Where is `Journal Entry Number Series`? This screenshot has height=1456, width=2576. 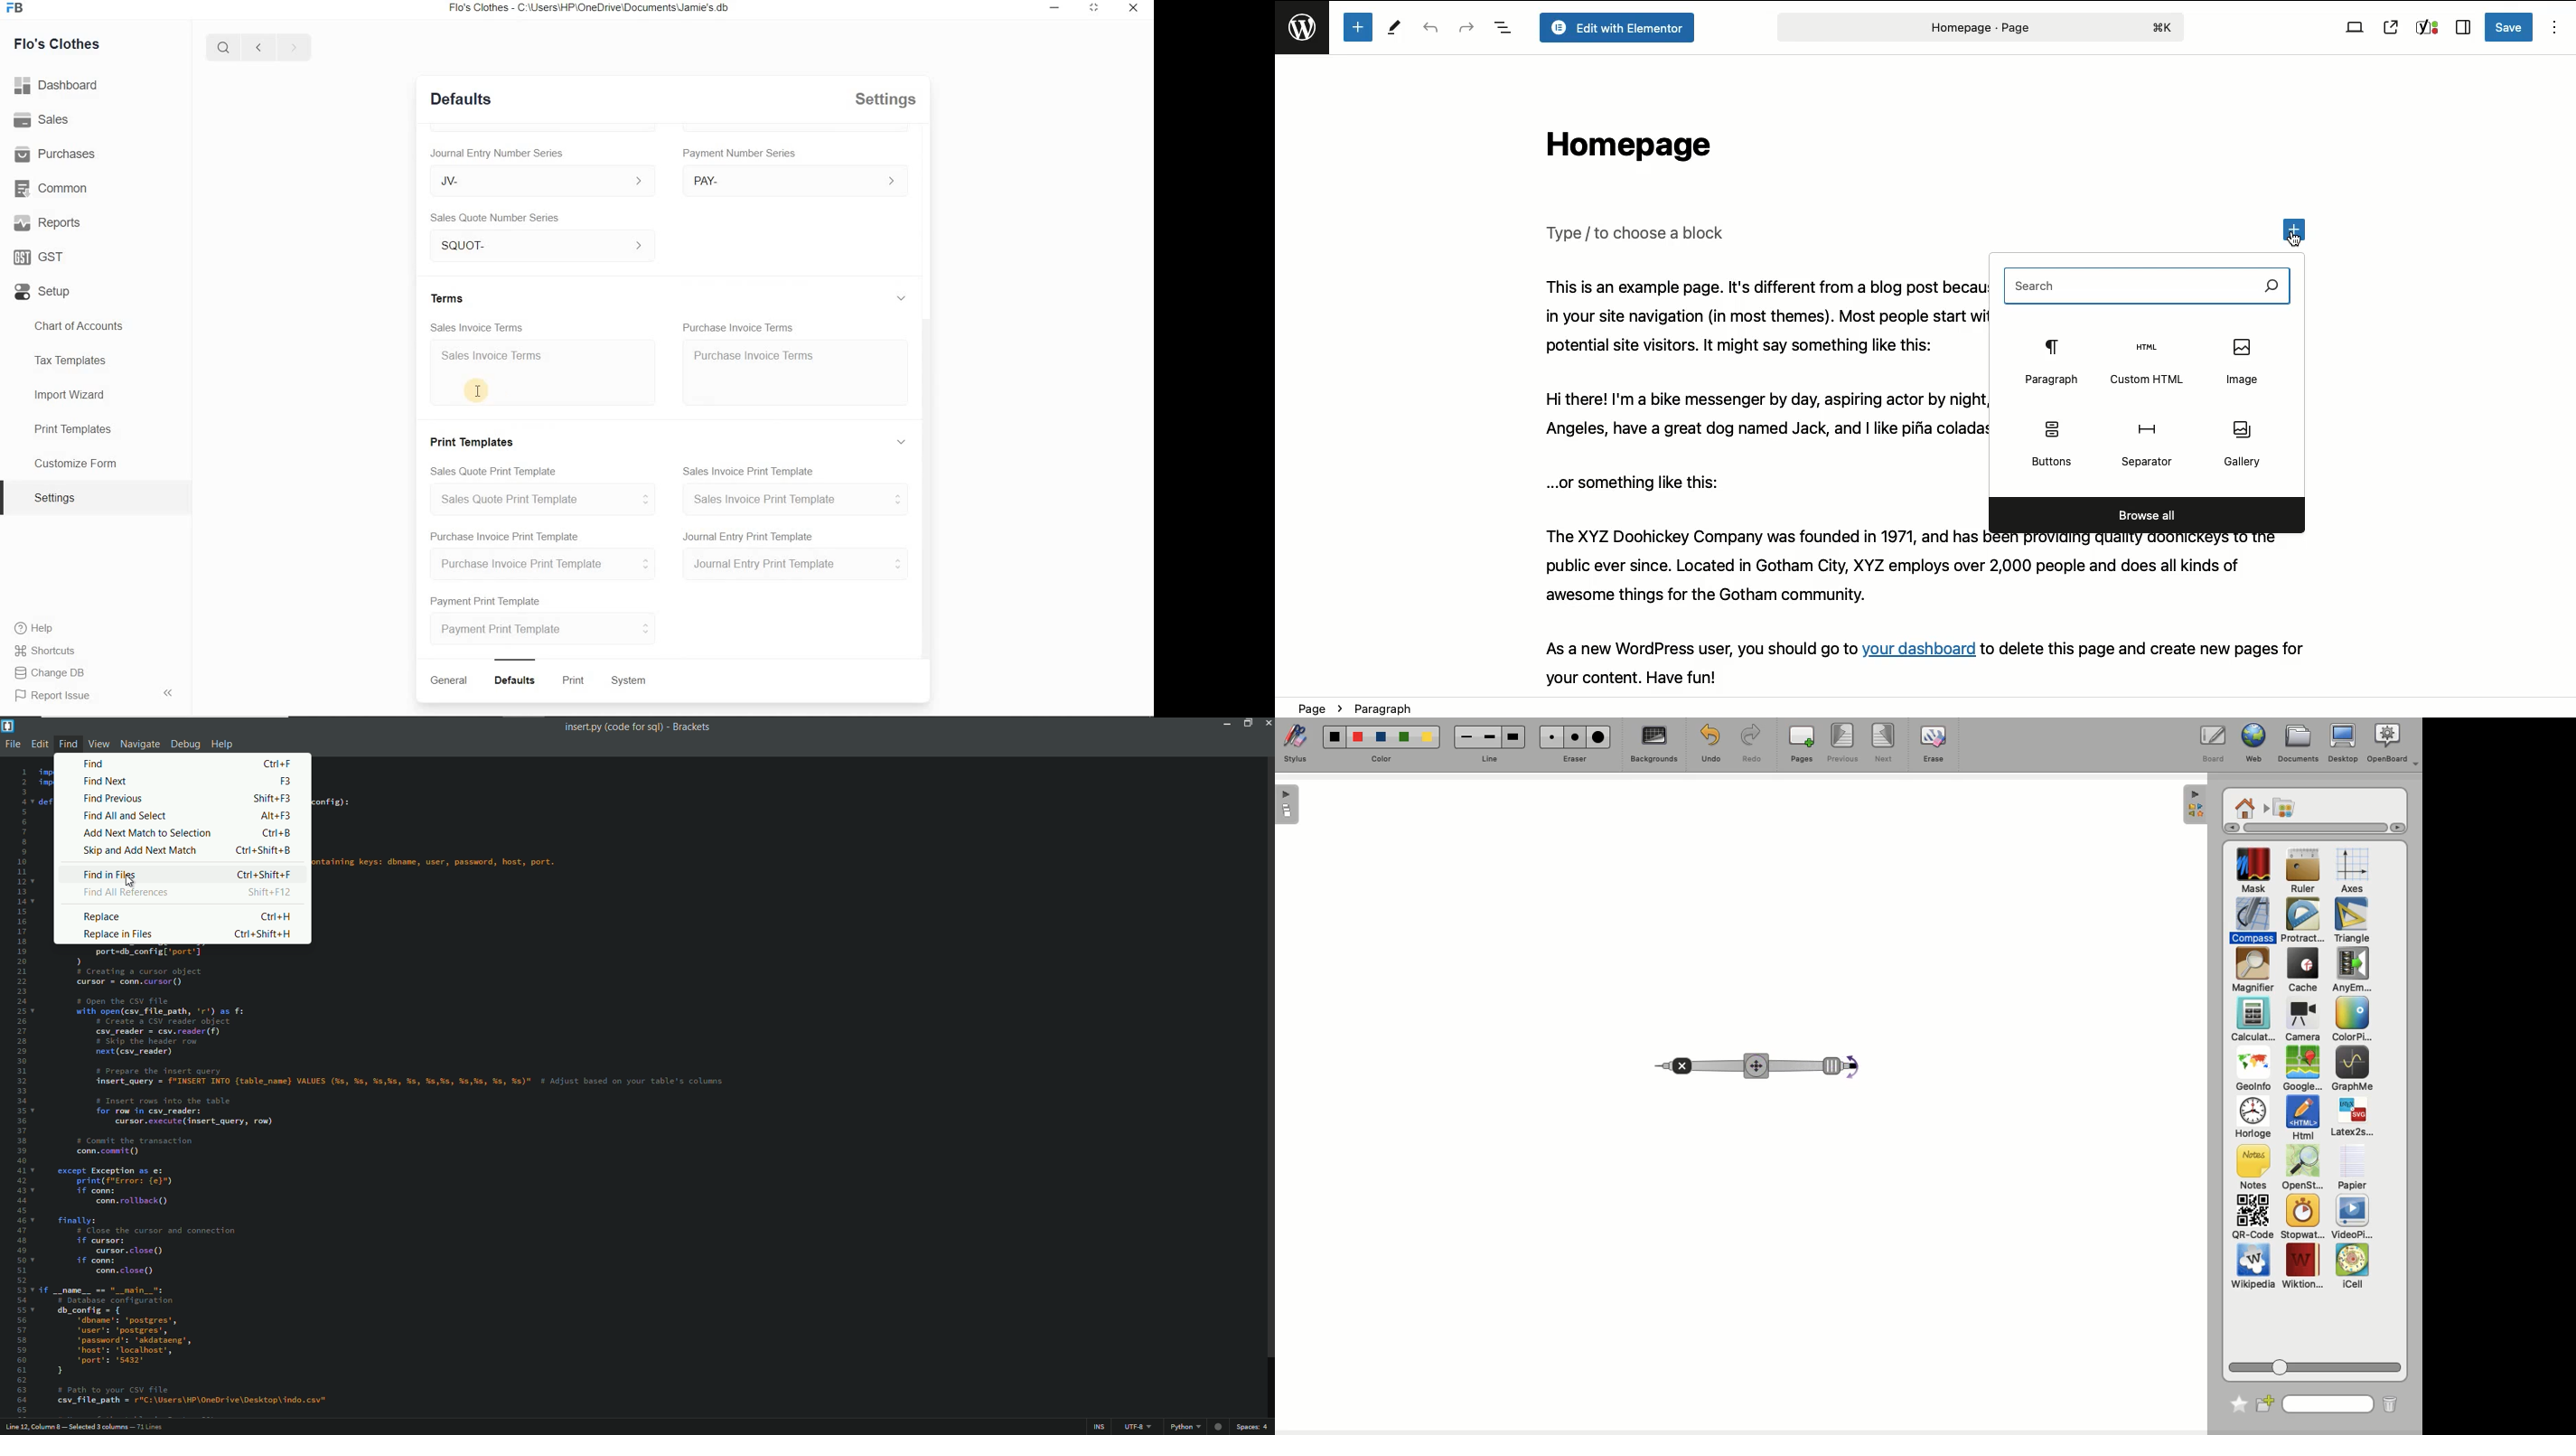 Journal Entry Number Series is located at coordinates (497, 153).